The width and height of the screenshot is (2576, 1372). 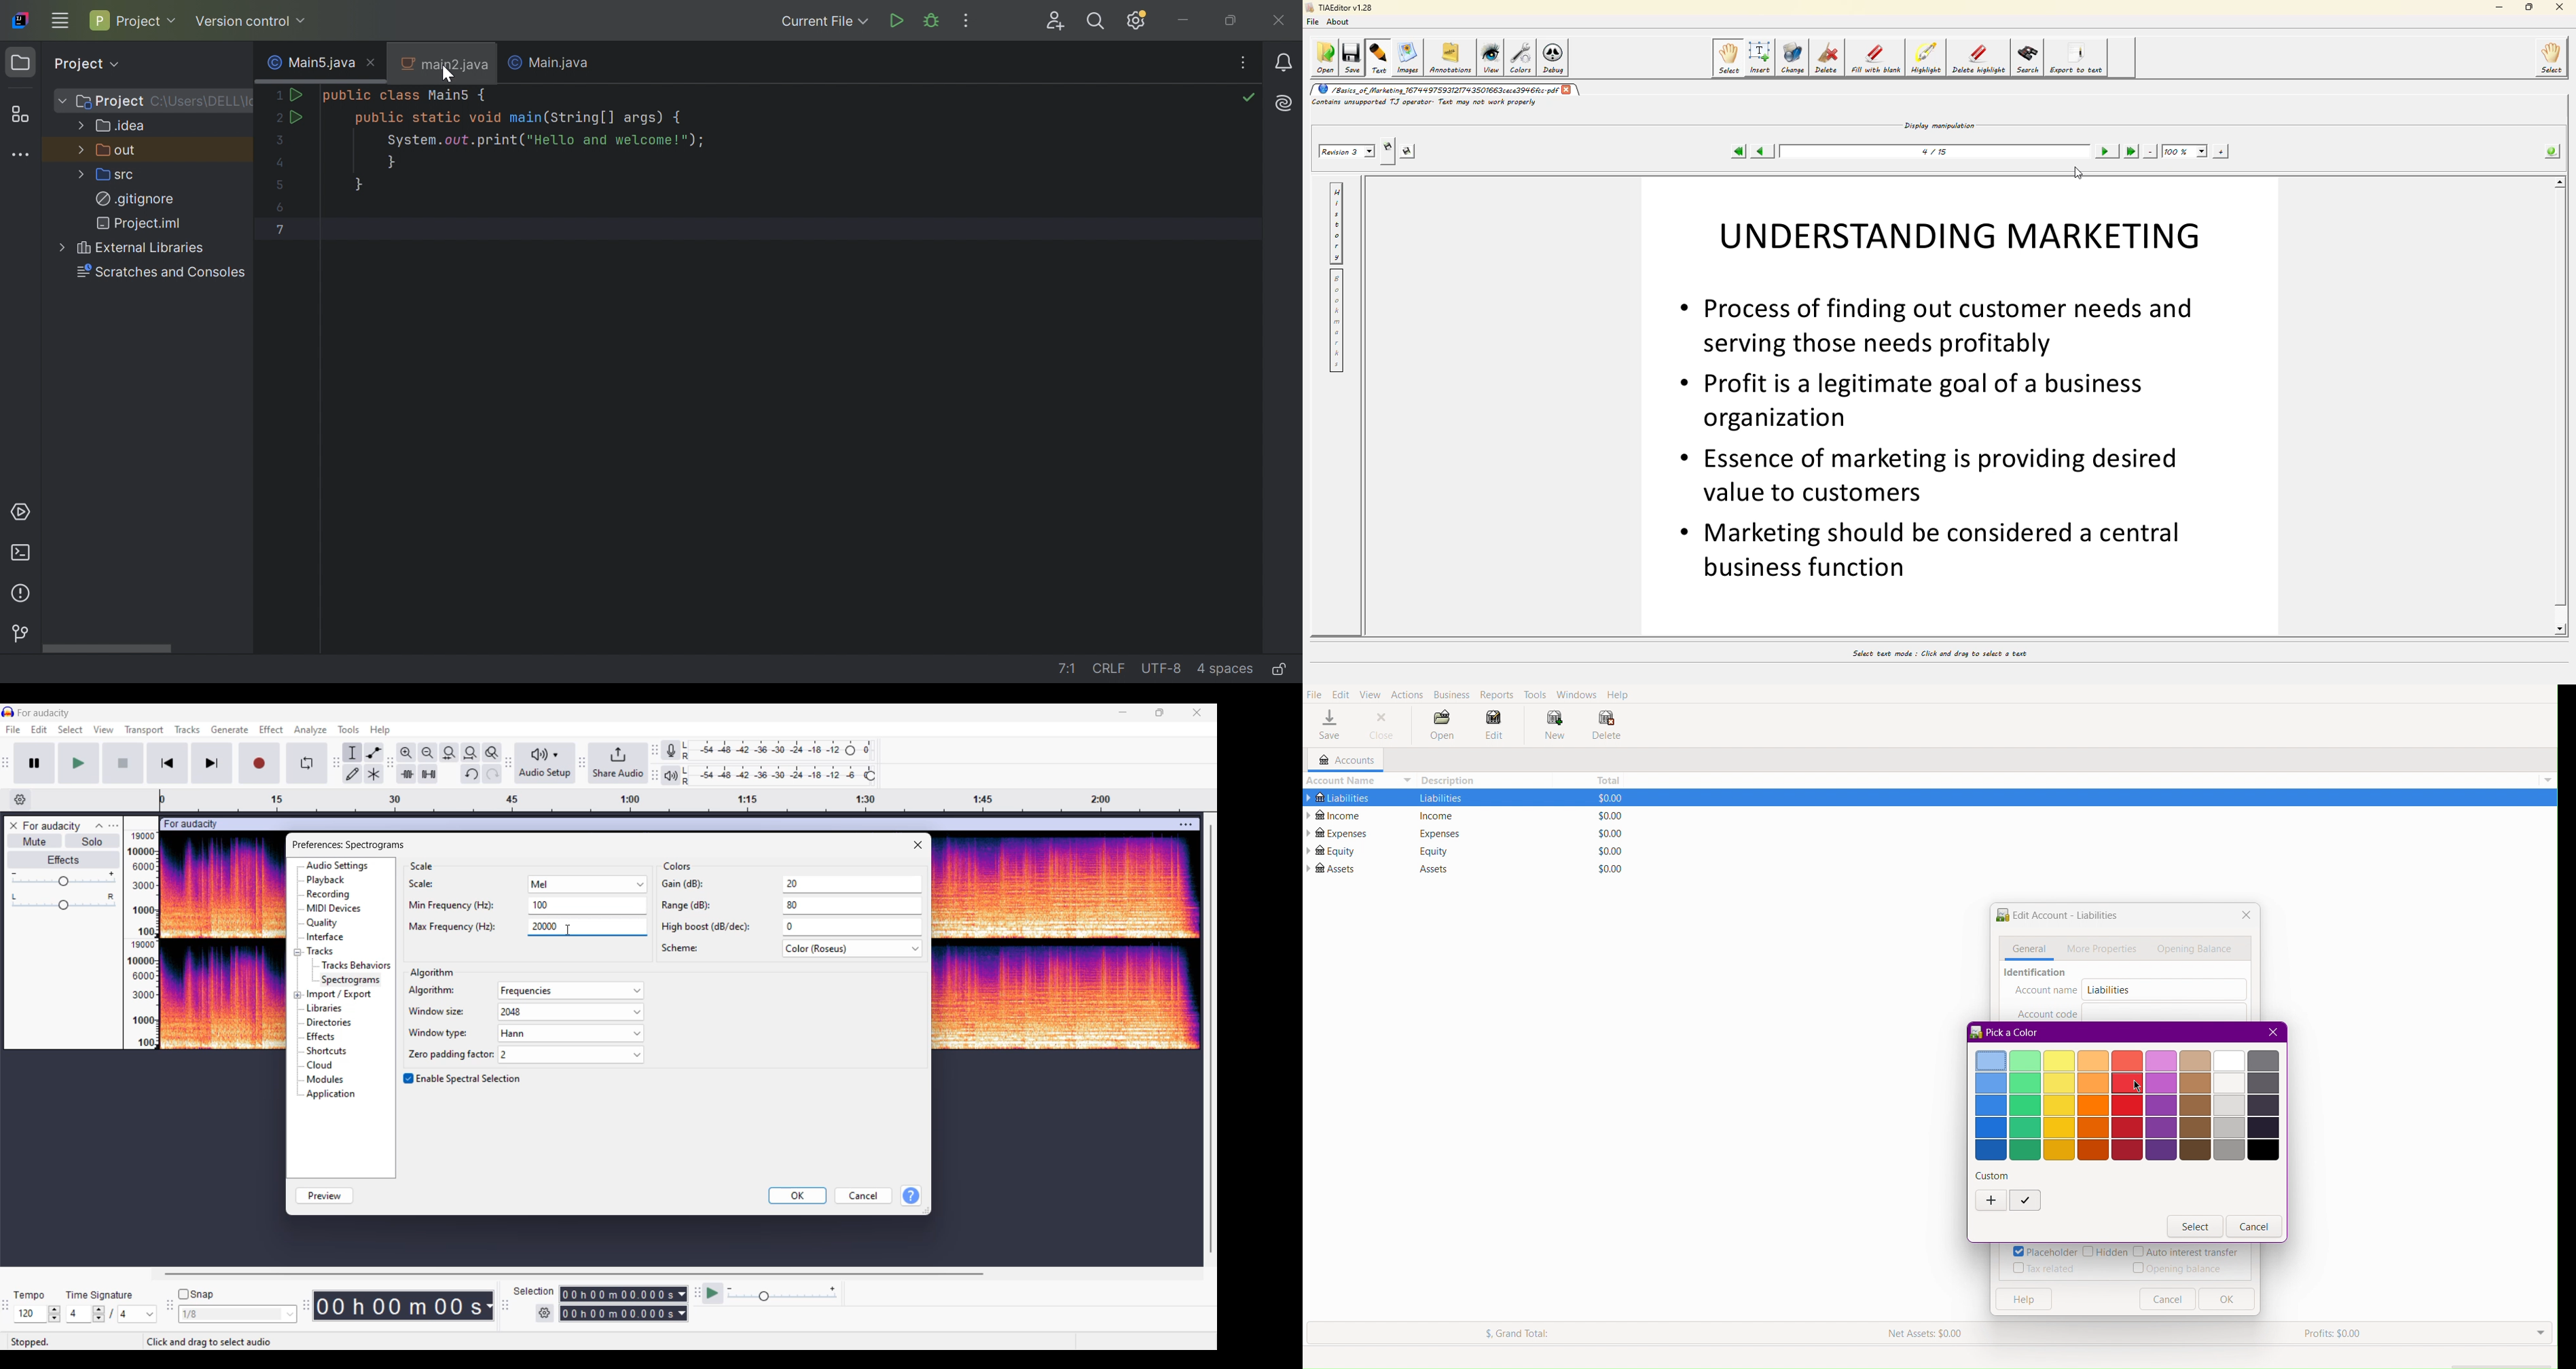 I want to click on Net Assets, so click(x=1928, y=1331).